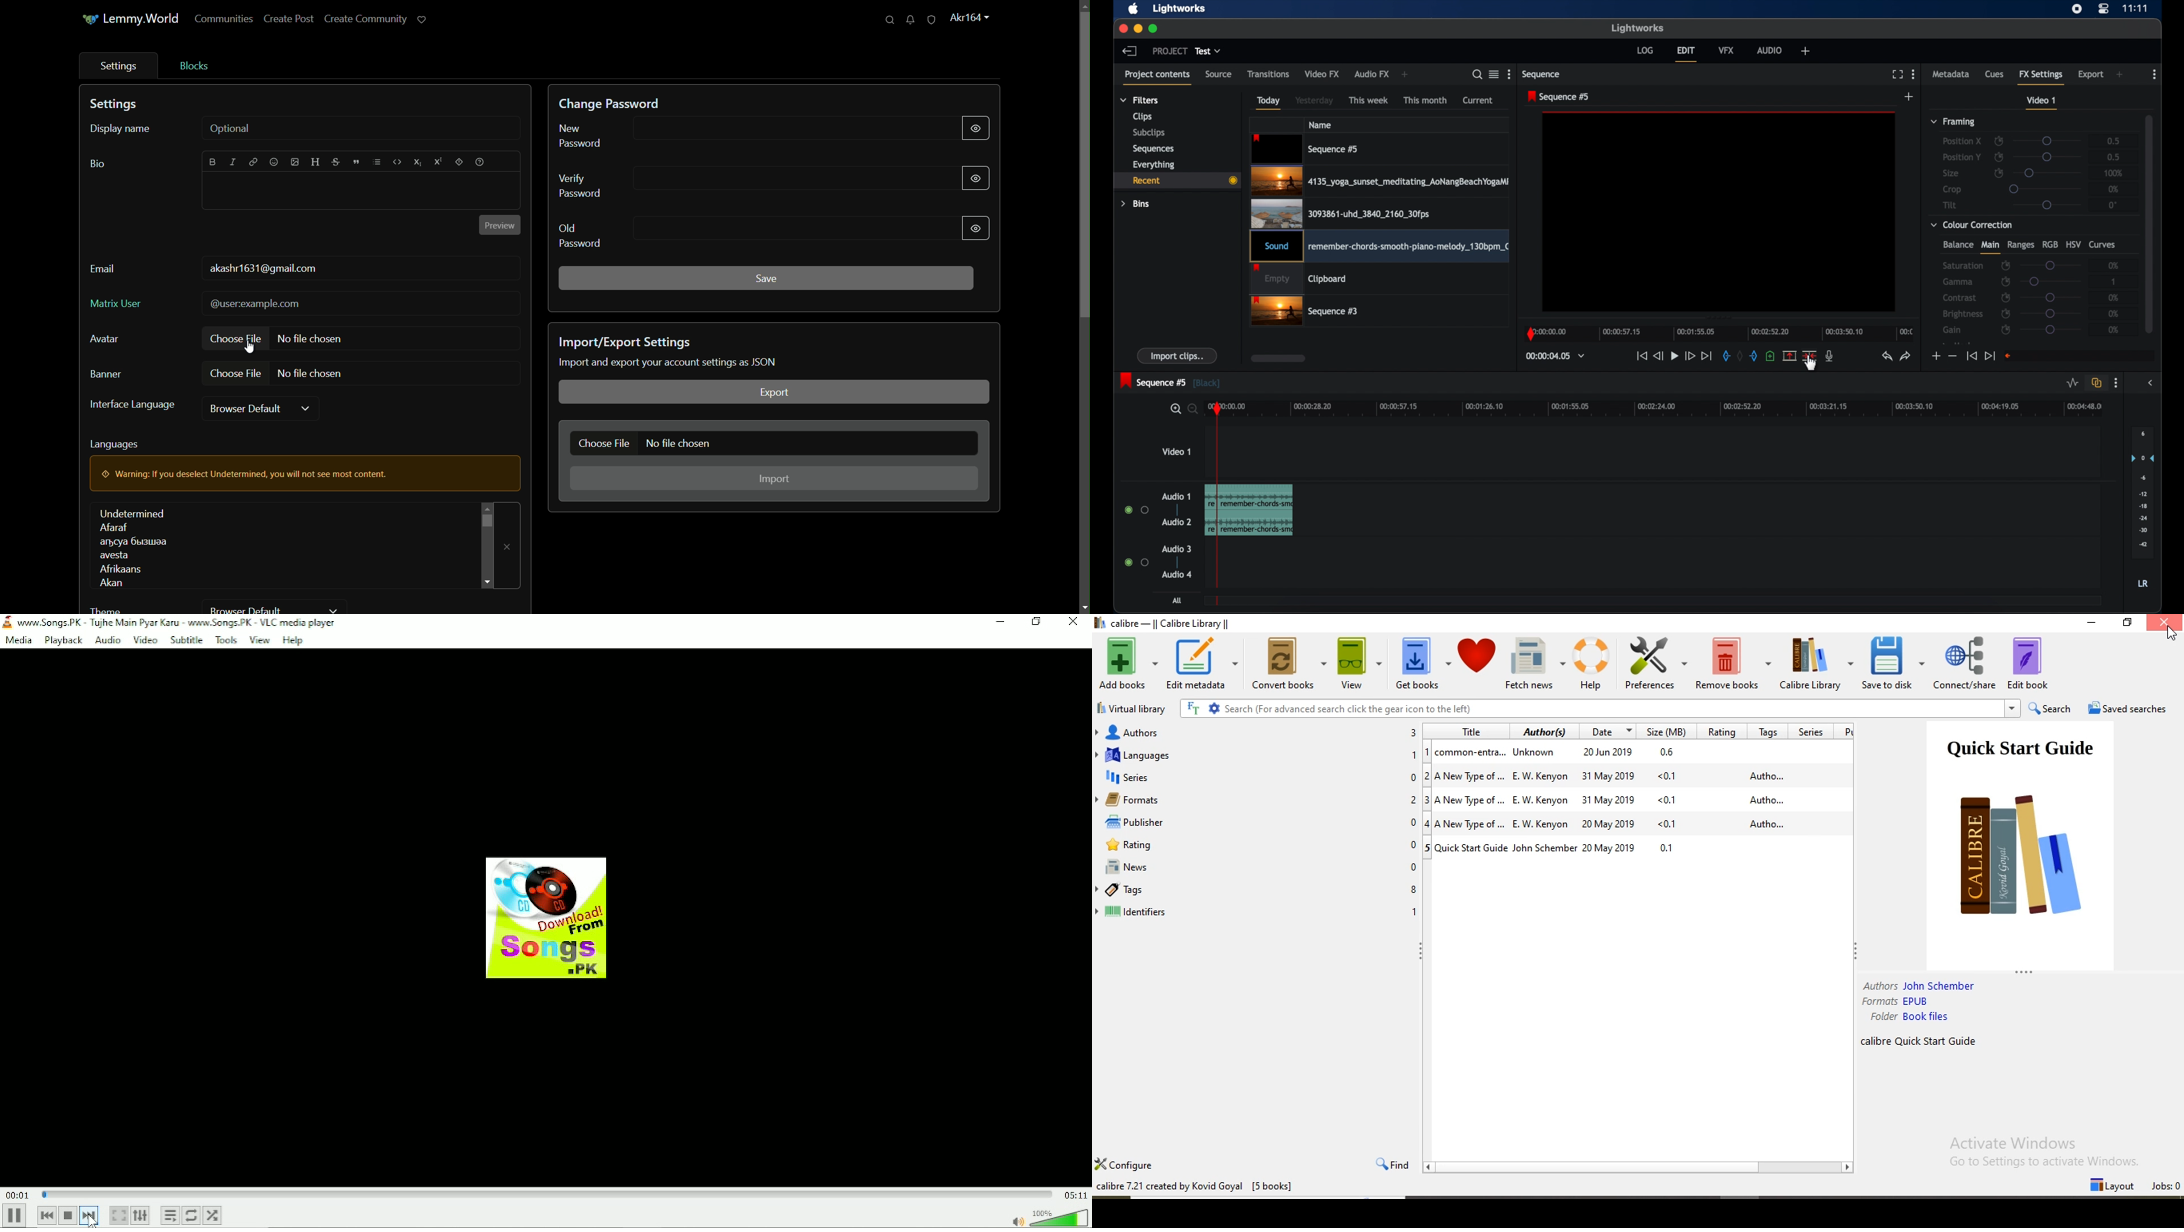 This screenshot has width=2184, height=1232. What do you see at coordinates (1428, 847) in the screenshot?
I see `5` at bounding box center [1428, 847].